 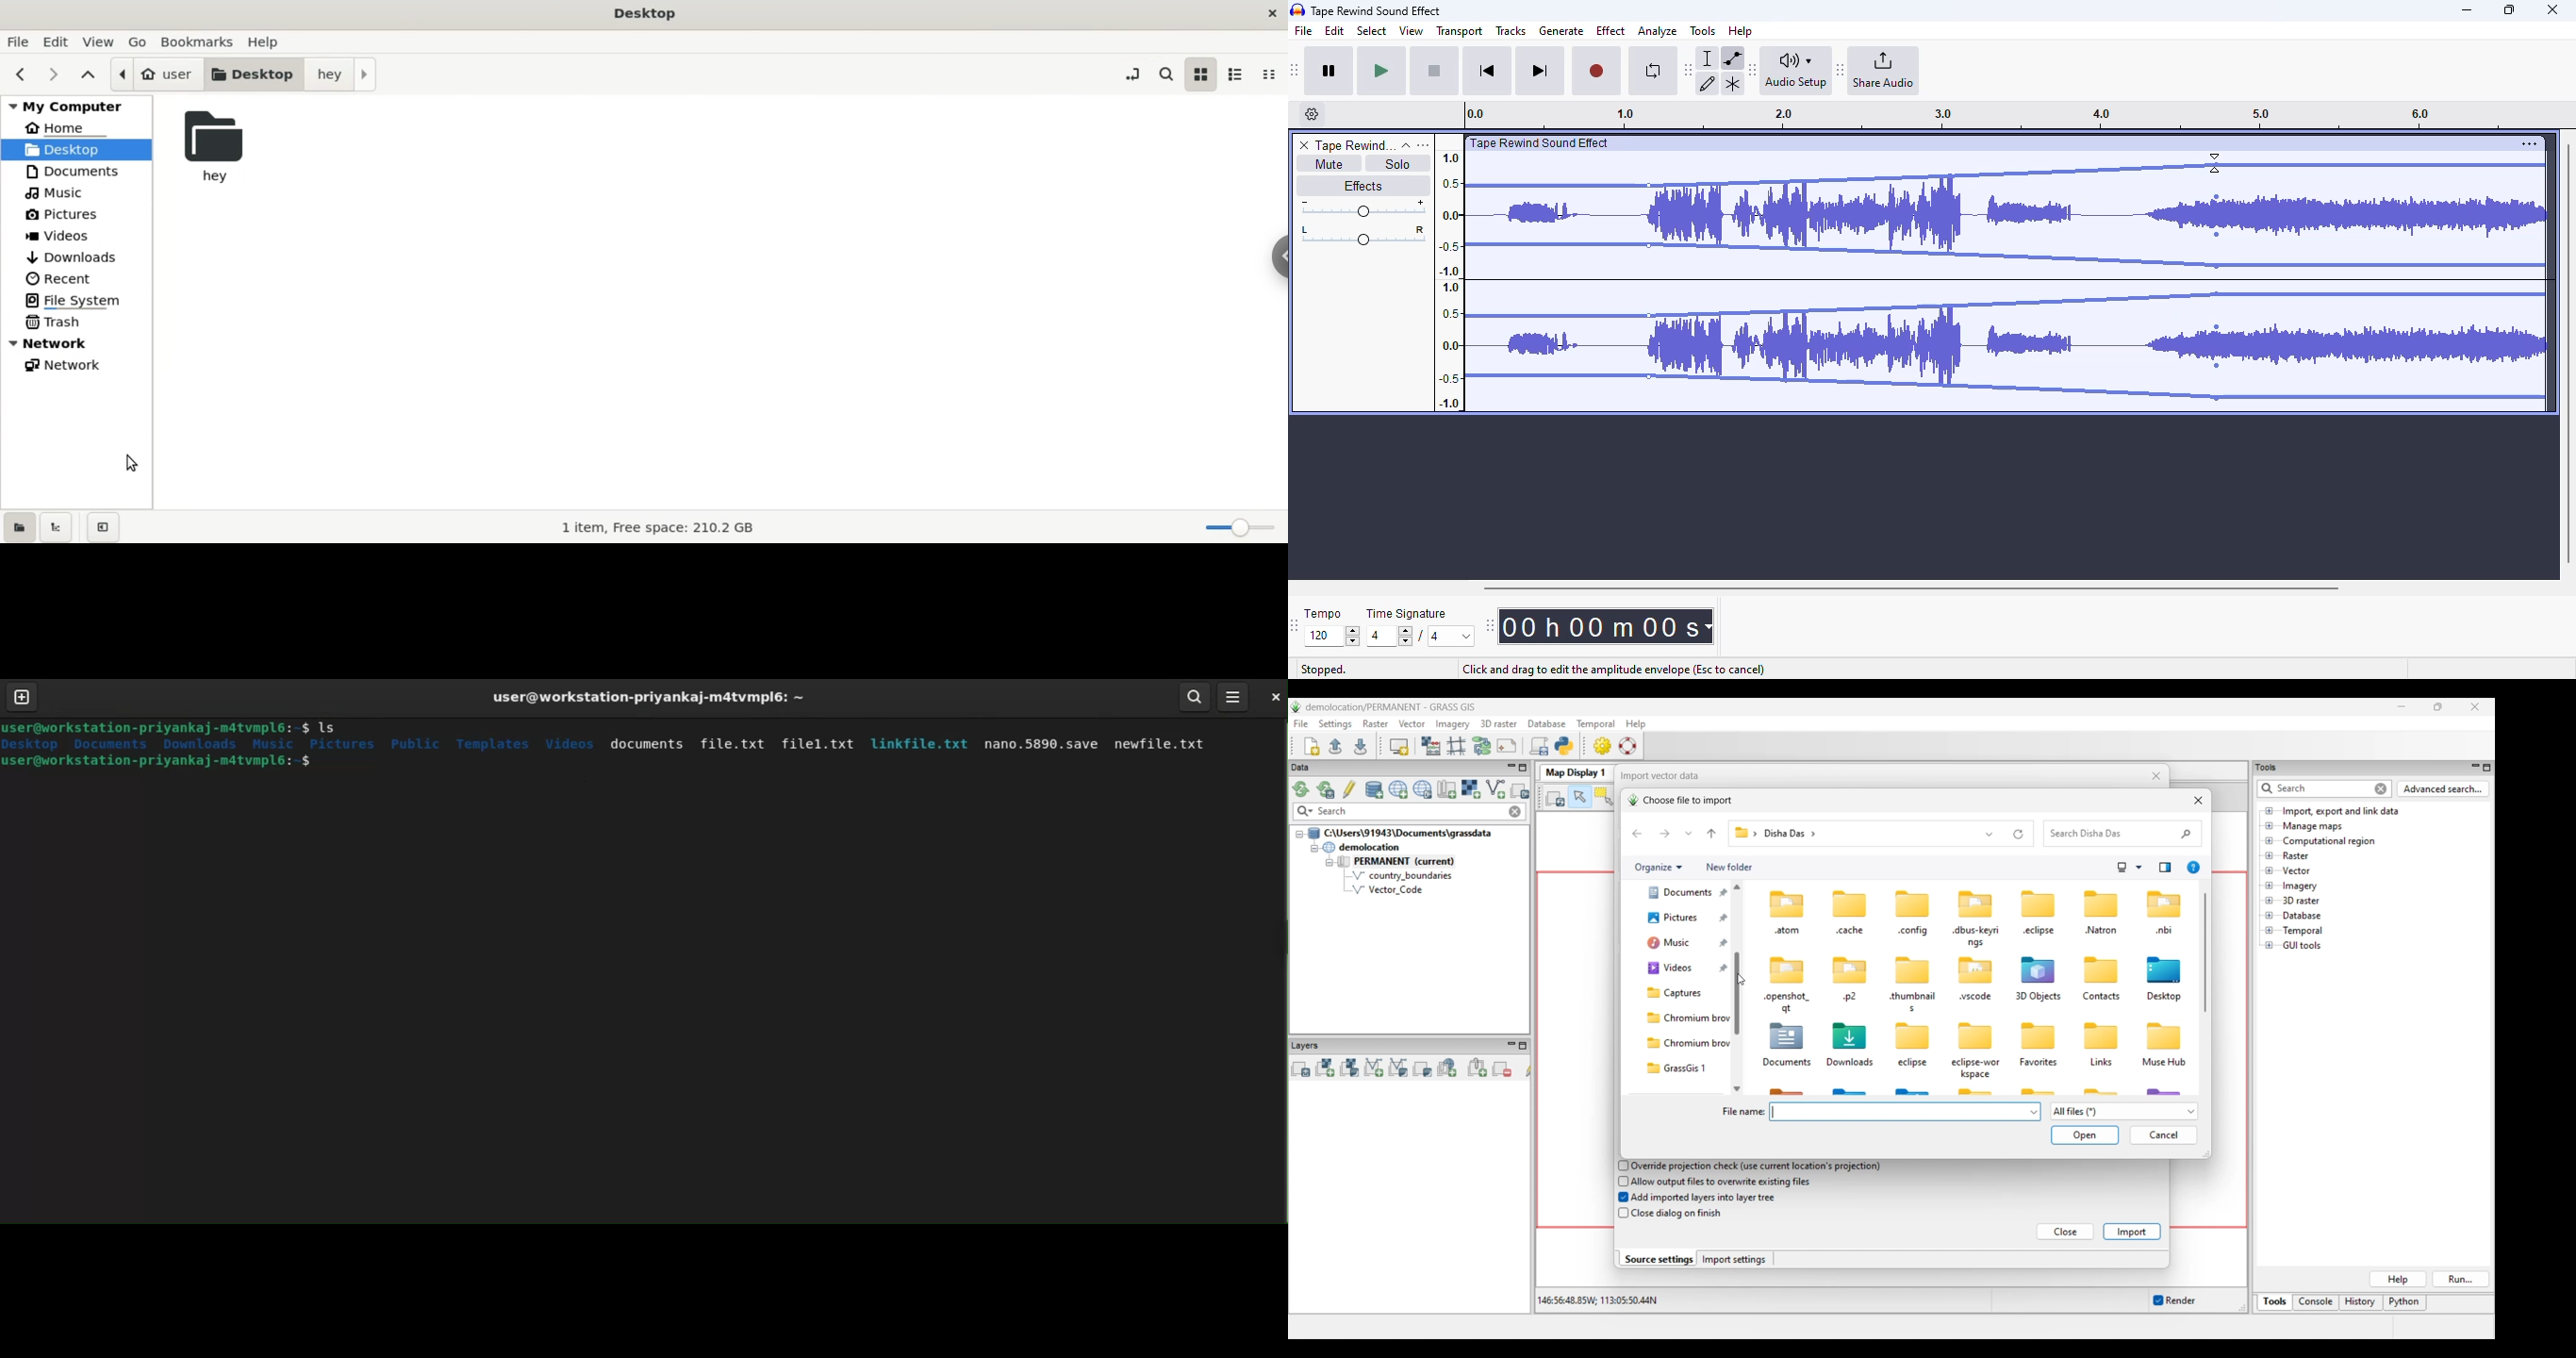 I want to click on Control point, so click(x=2217, y=398).